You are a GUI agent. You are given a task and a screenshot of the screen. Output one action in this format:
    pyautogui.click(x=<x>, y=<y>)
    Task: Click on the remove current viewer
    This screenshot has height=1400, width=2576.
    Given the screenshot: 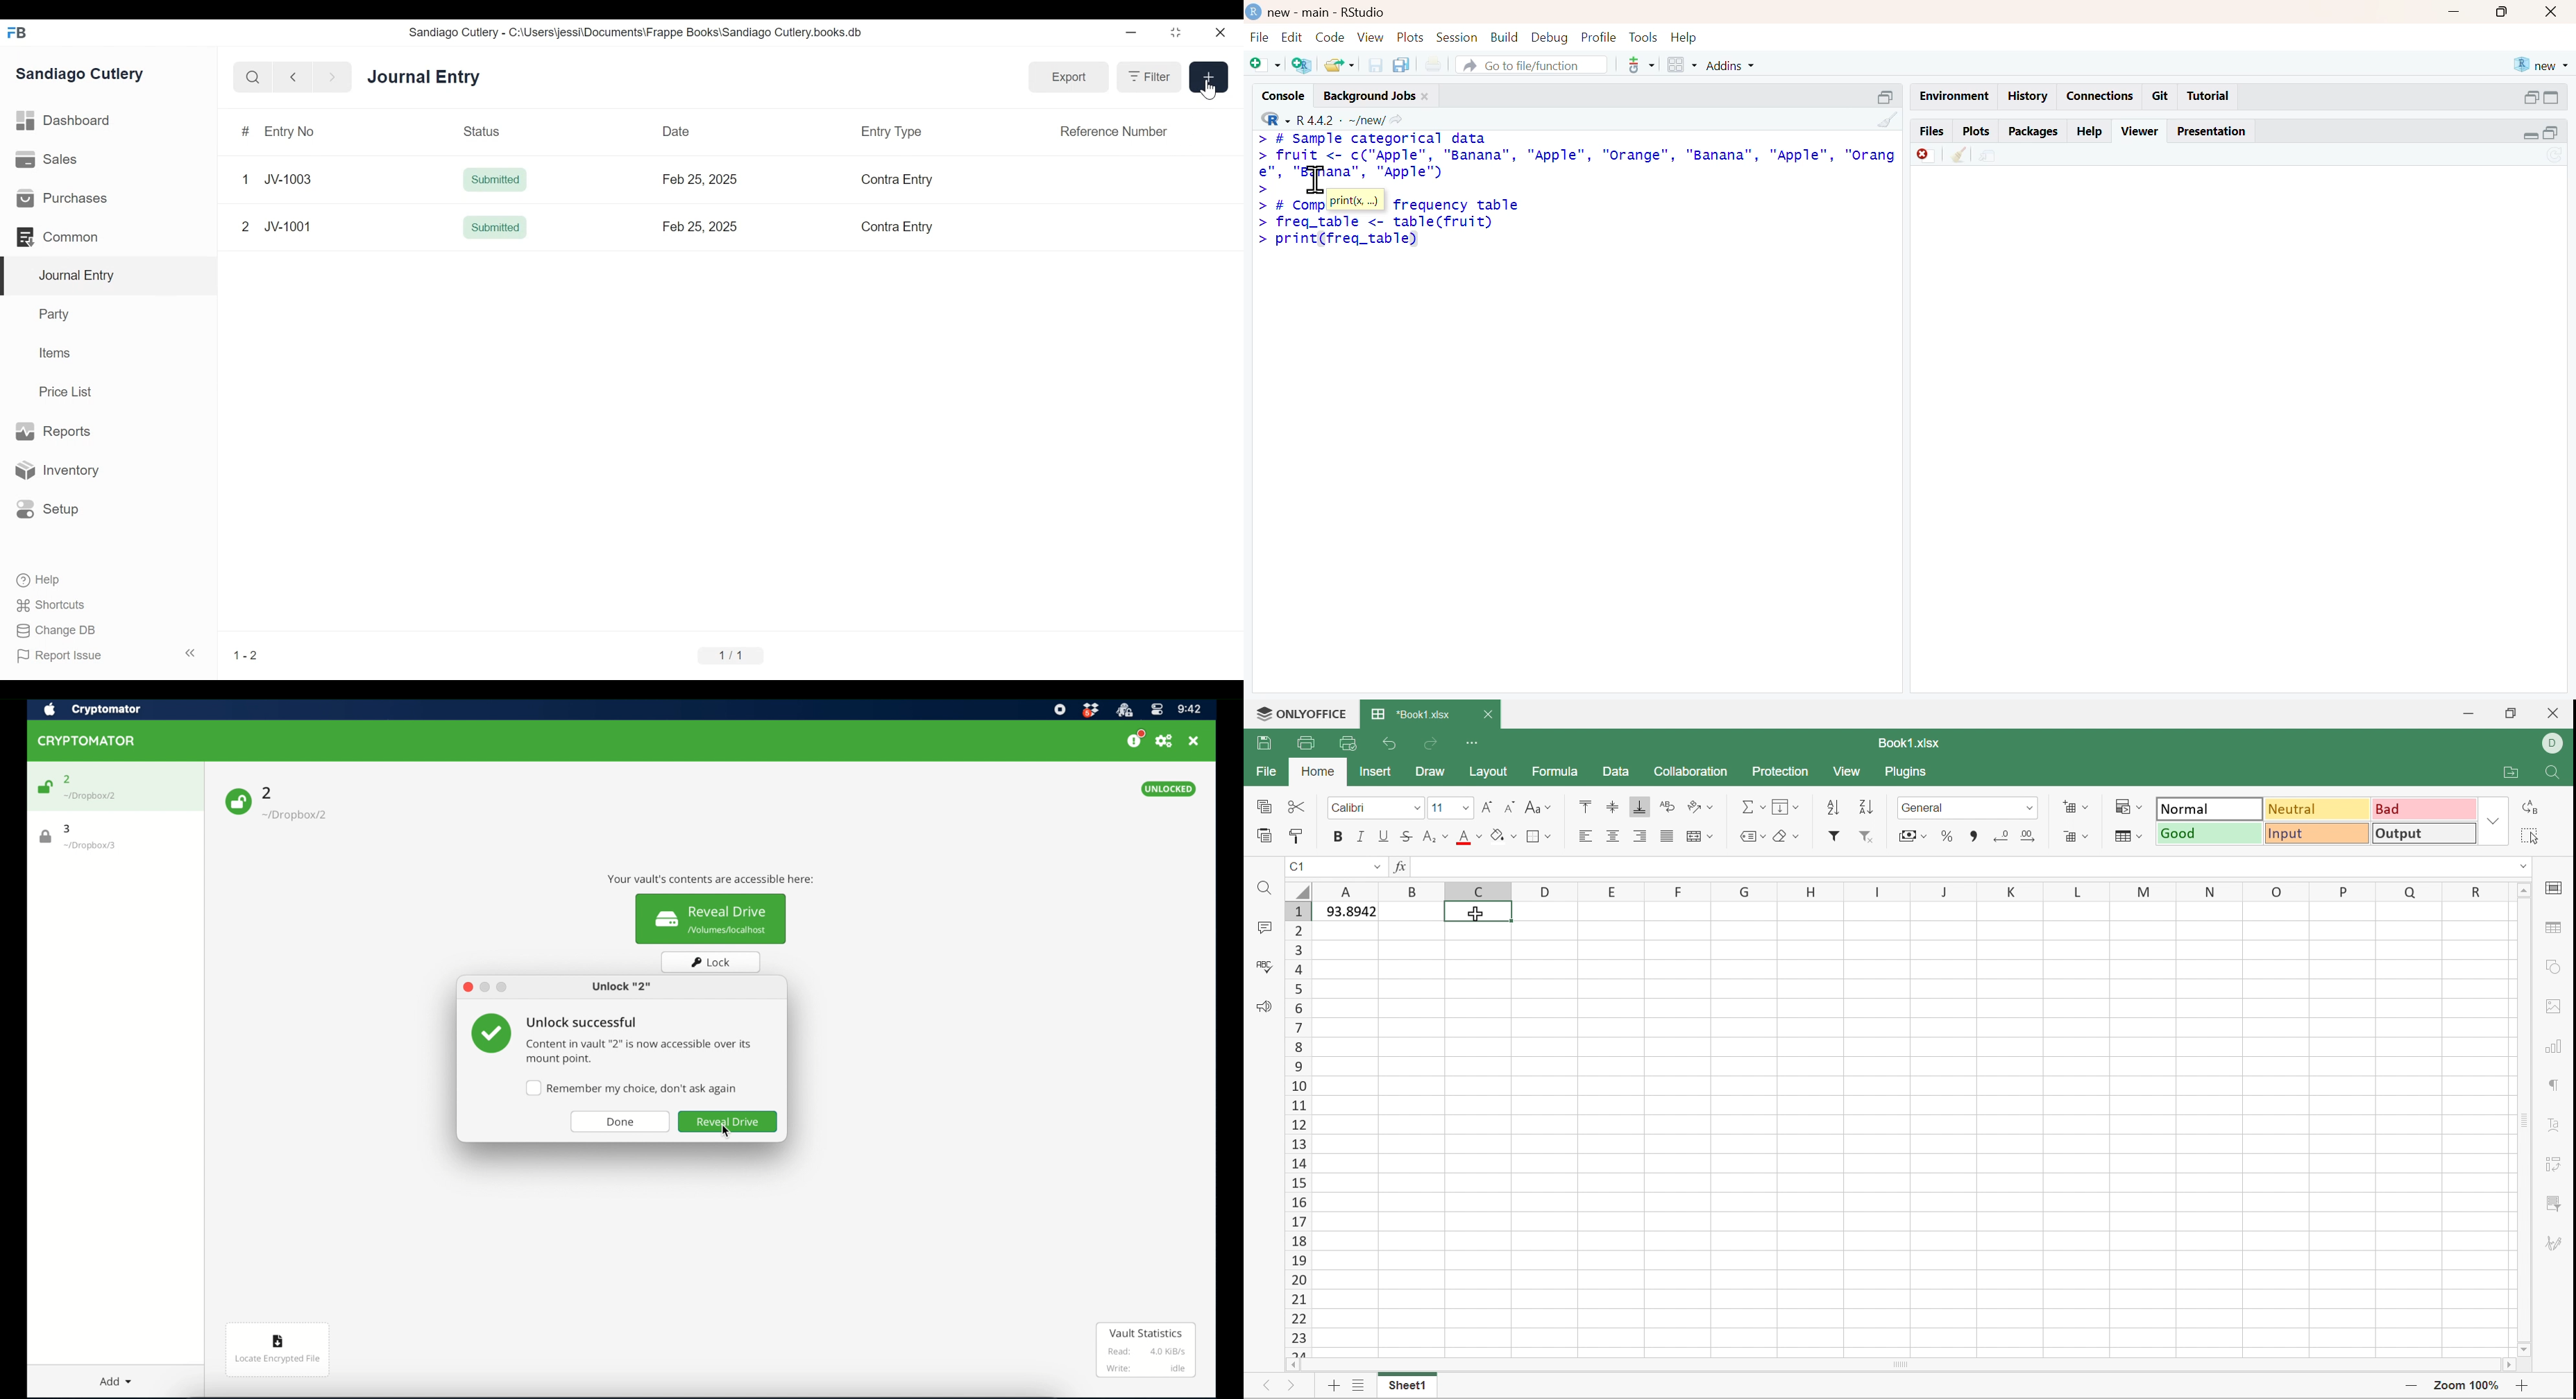 What is the action you would take?
    pyautogui.click(x=1923, y=156)
    